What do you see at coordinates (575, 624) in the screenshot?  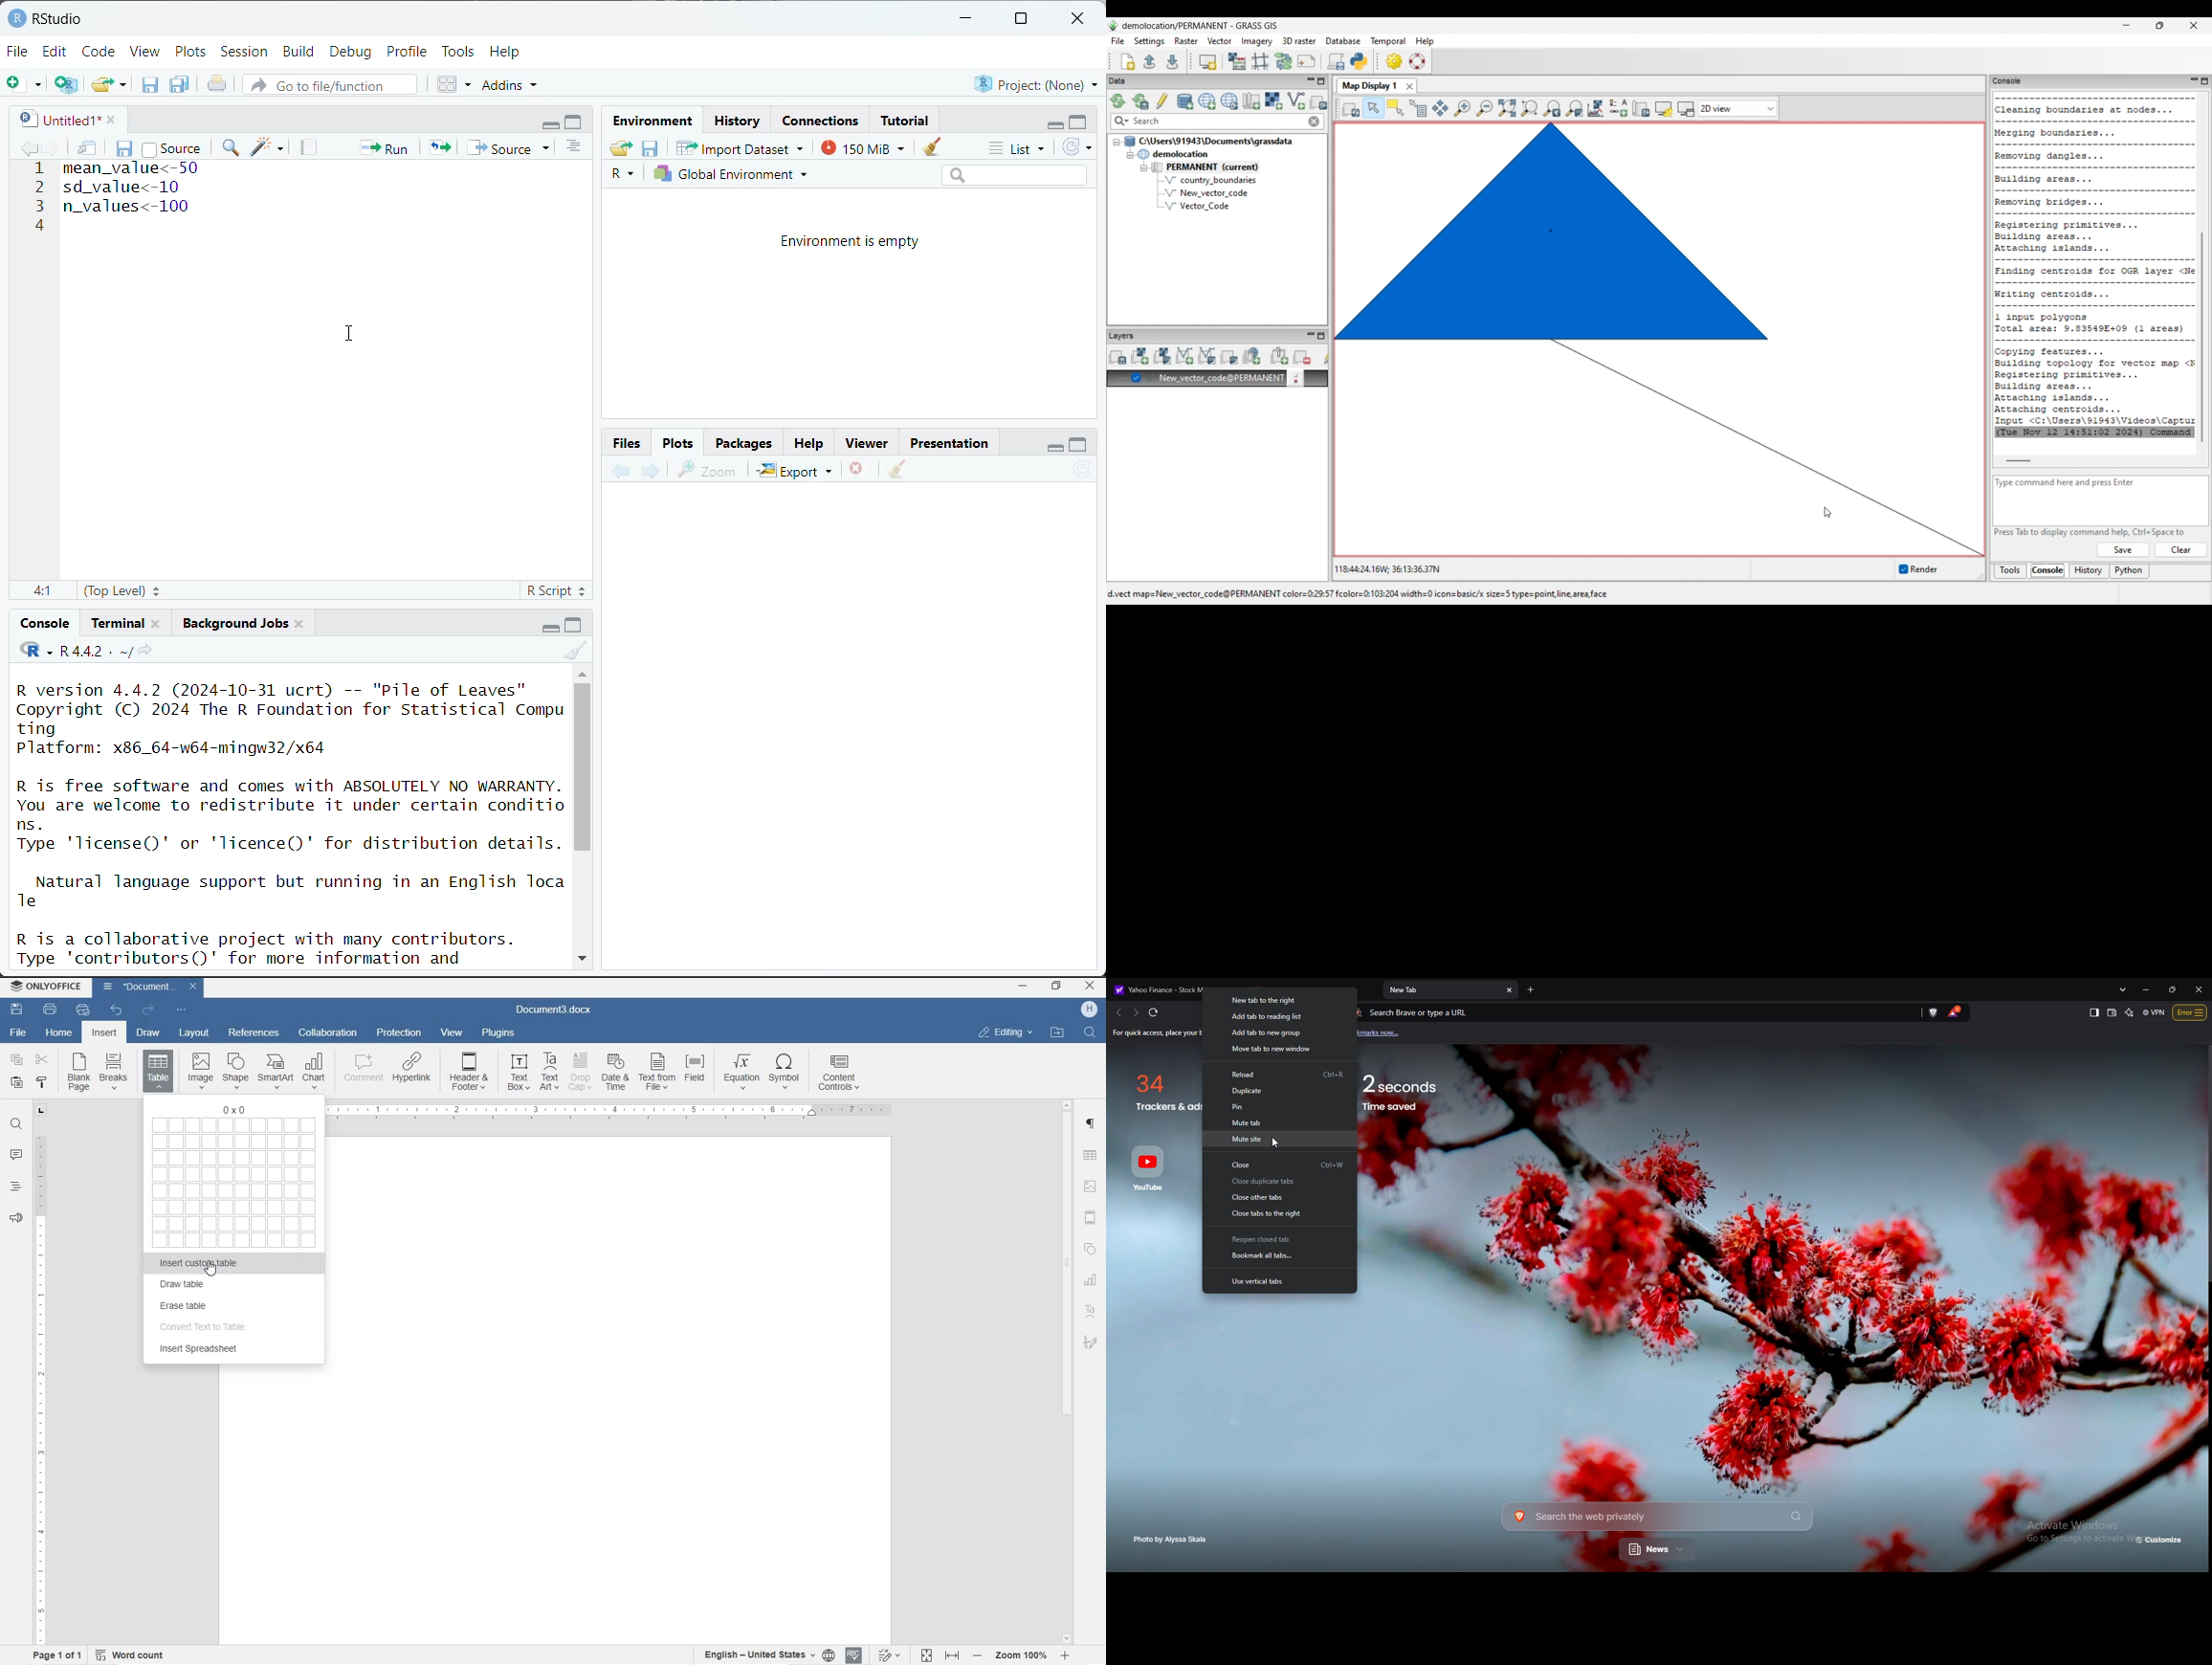 I see `maximize` at bounding box center [575, 624].